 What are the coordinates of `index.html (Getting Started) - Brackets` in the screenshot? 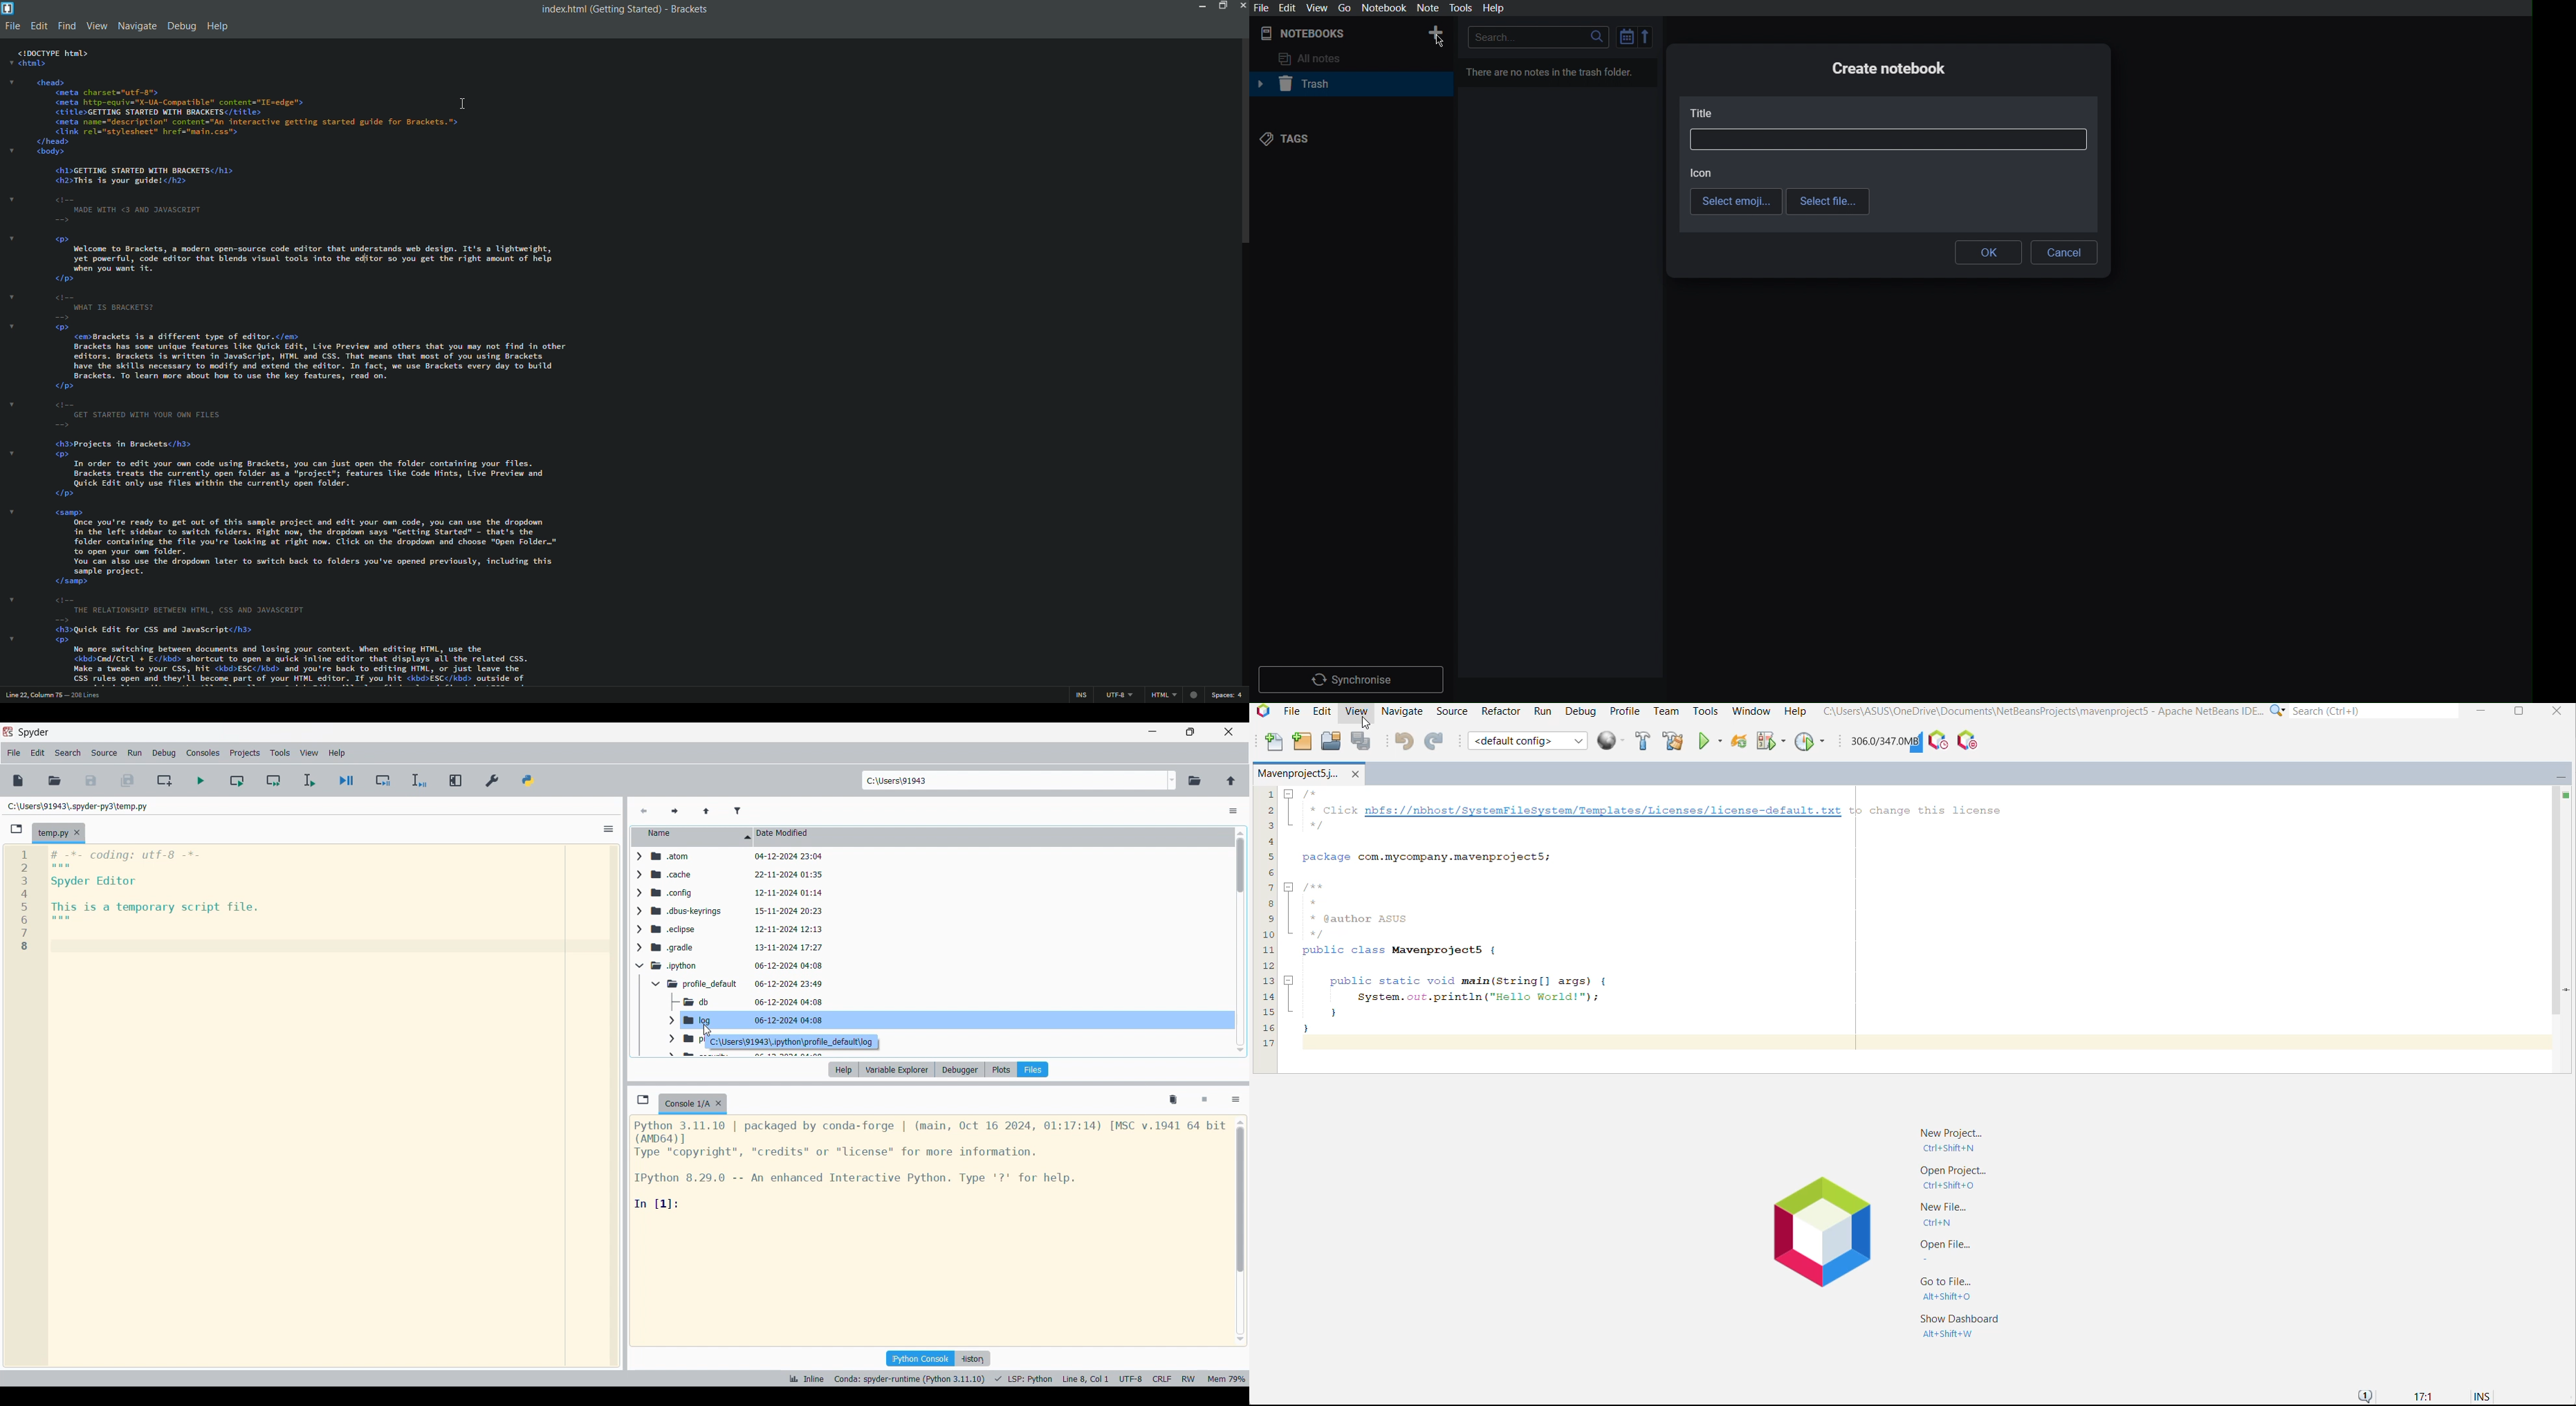 It's located at (620, 9).